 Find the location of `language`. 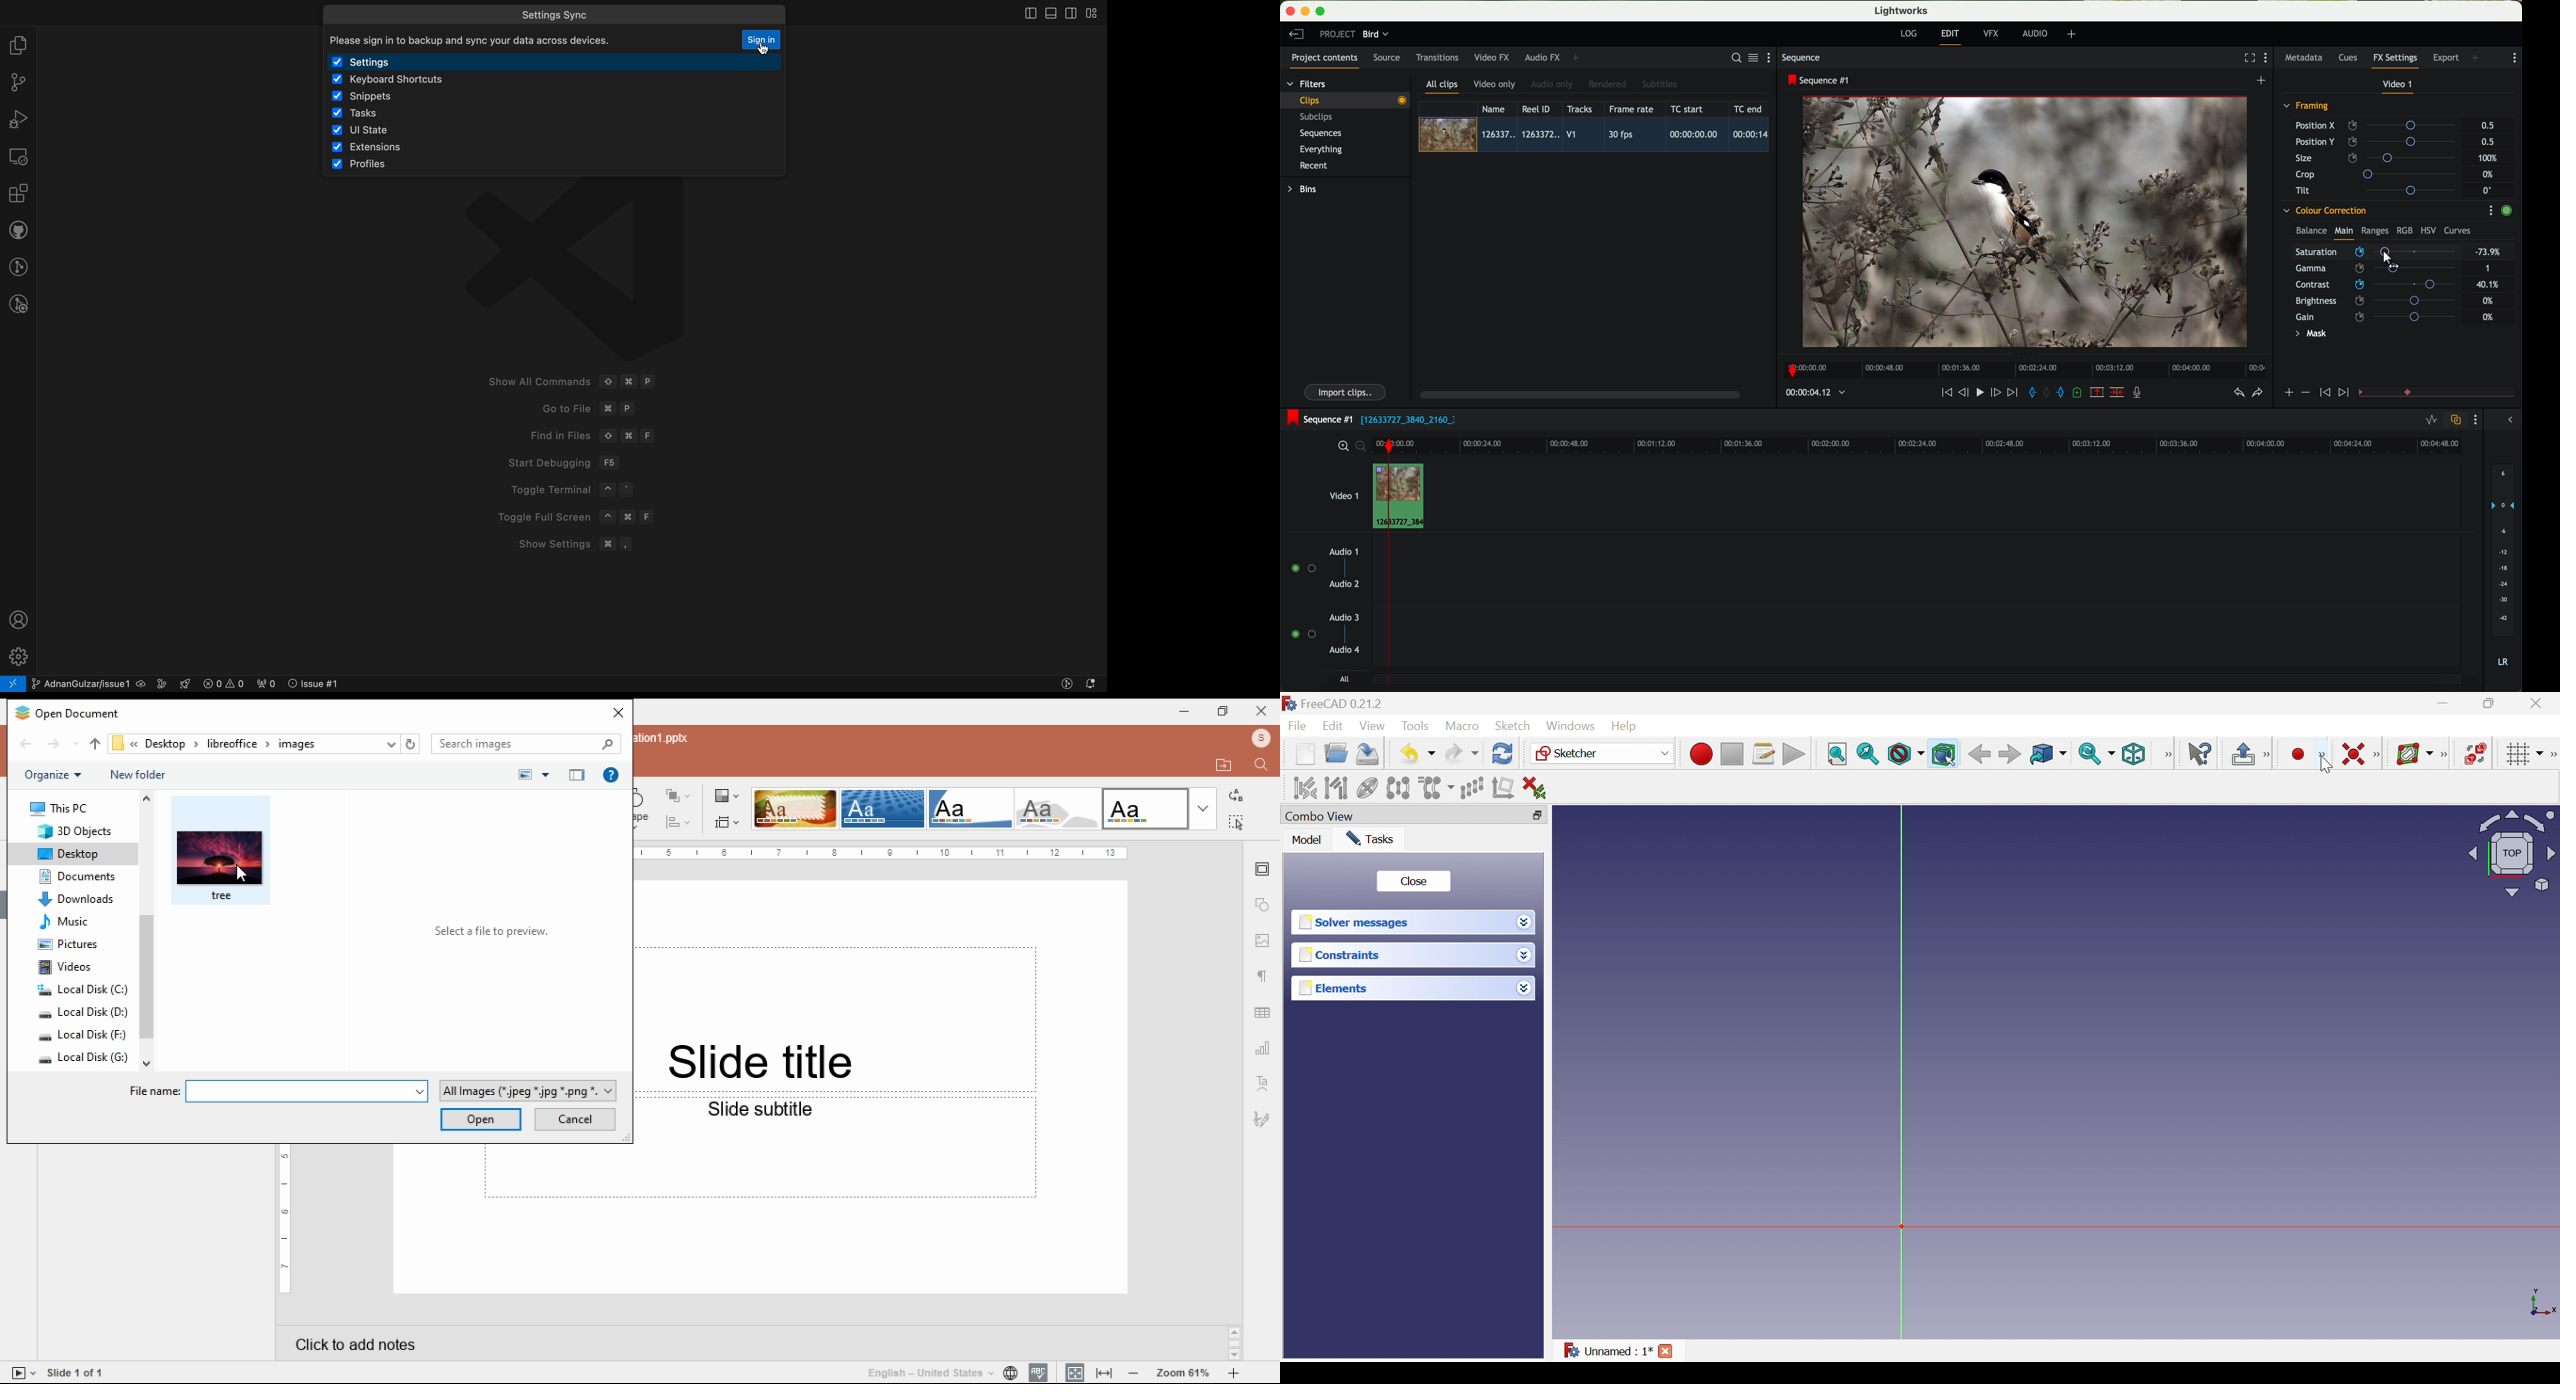

language is located at coordinates (935, 1374).